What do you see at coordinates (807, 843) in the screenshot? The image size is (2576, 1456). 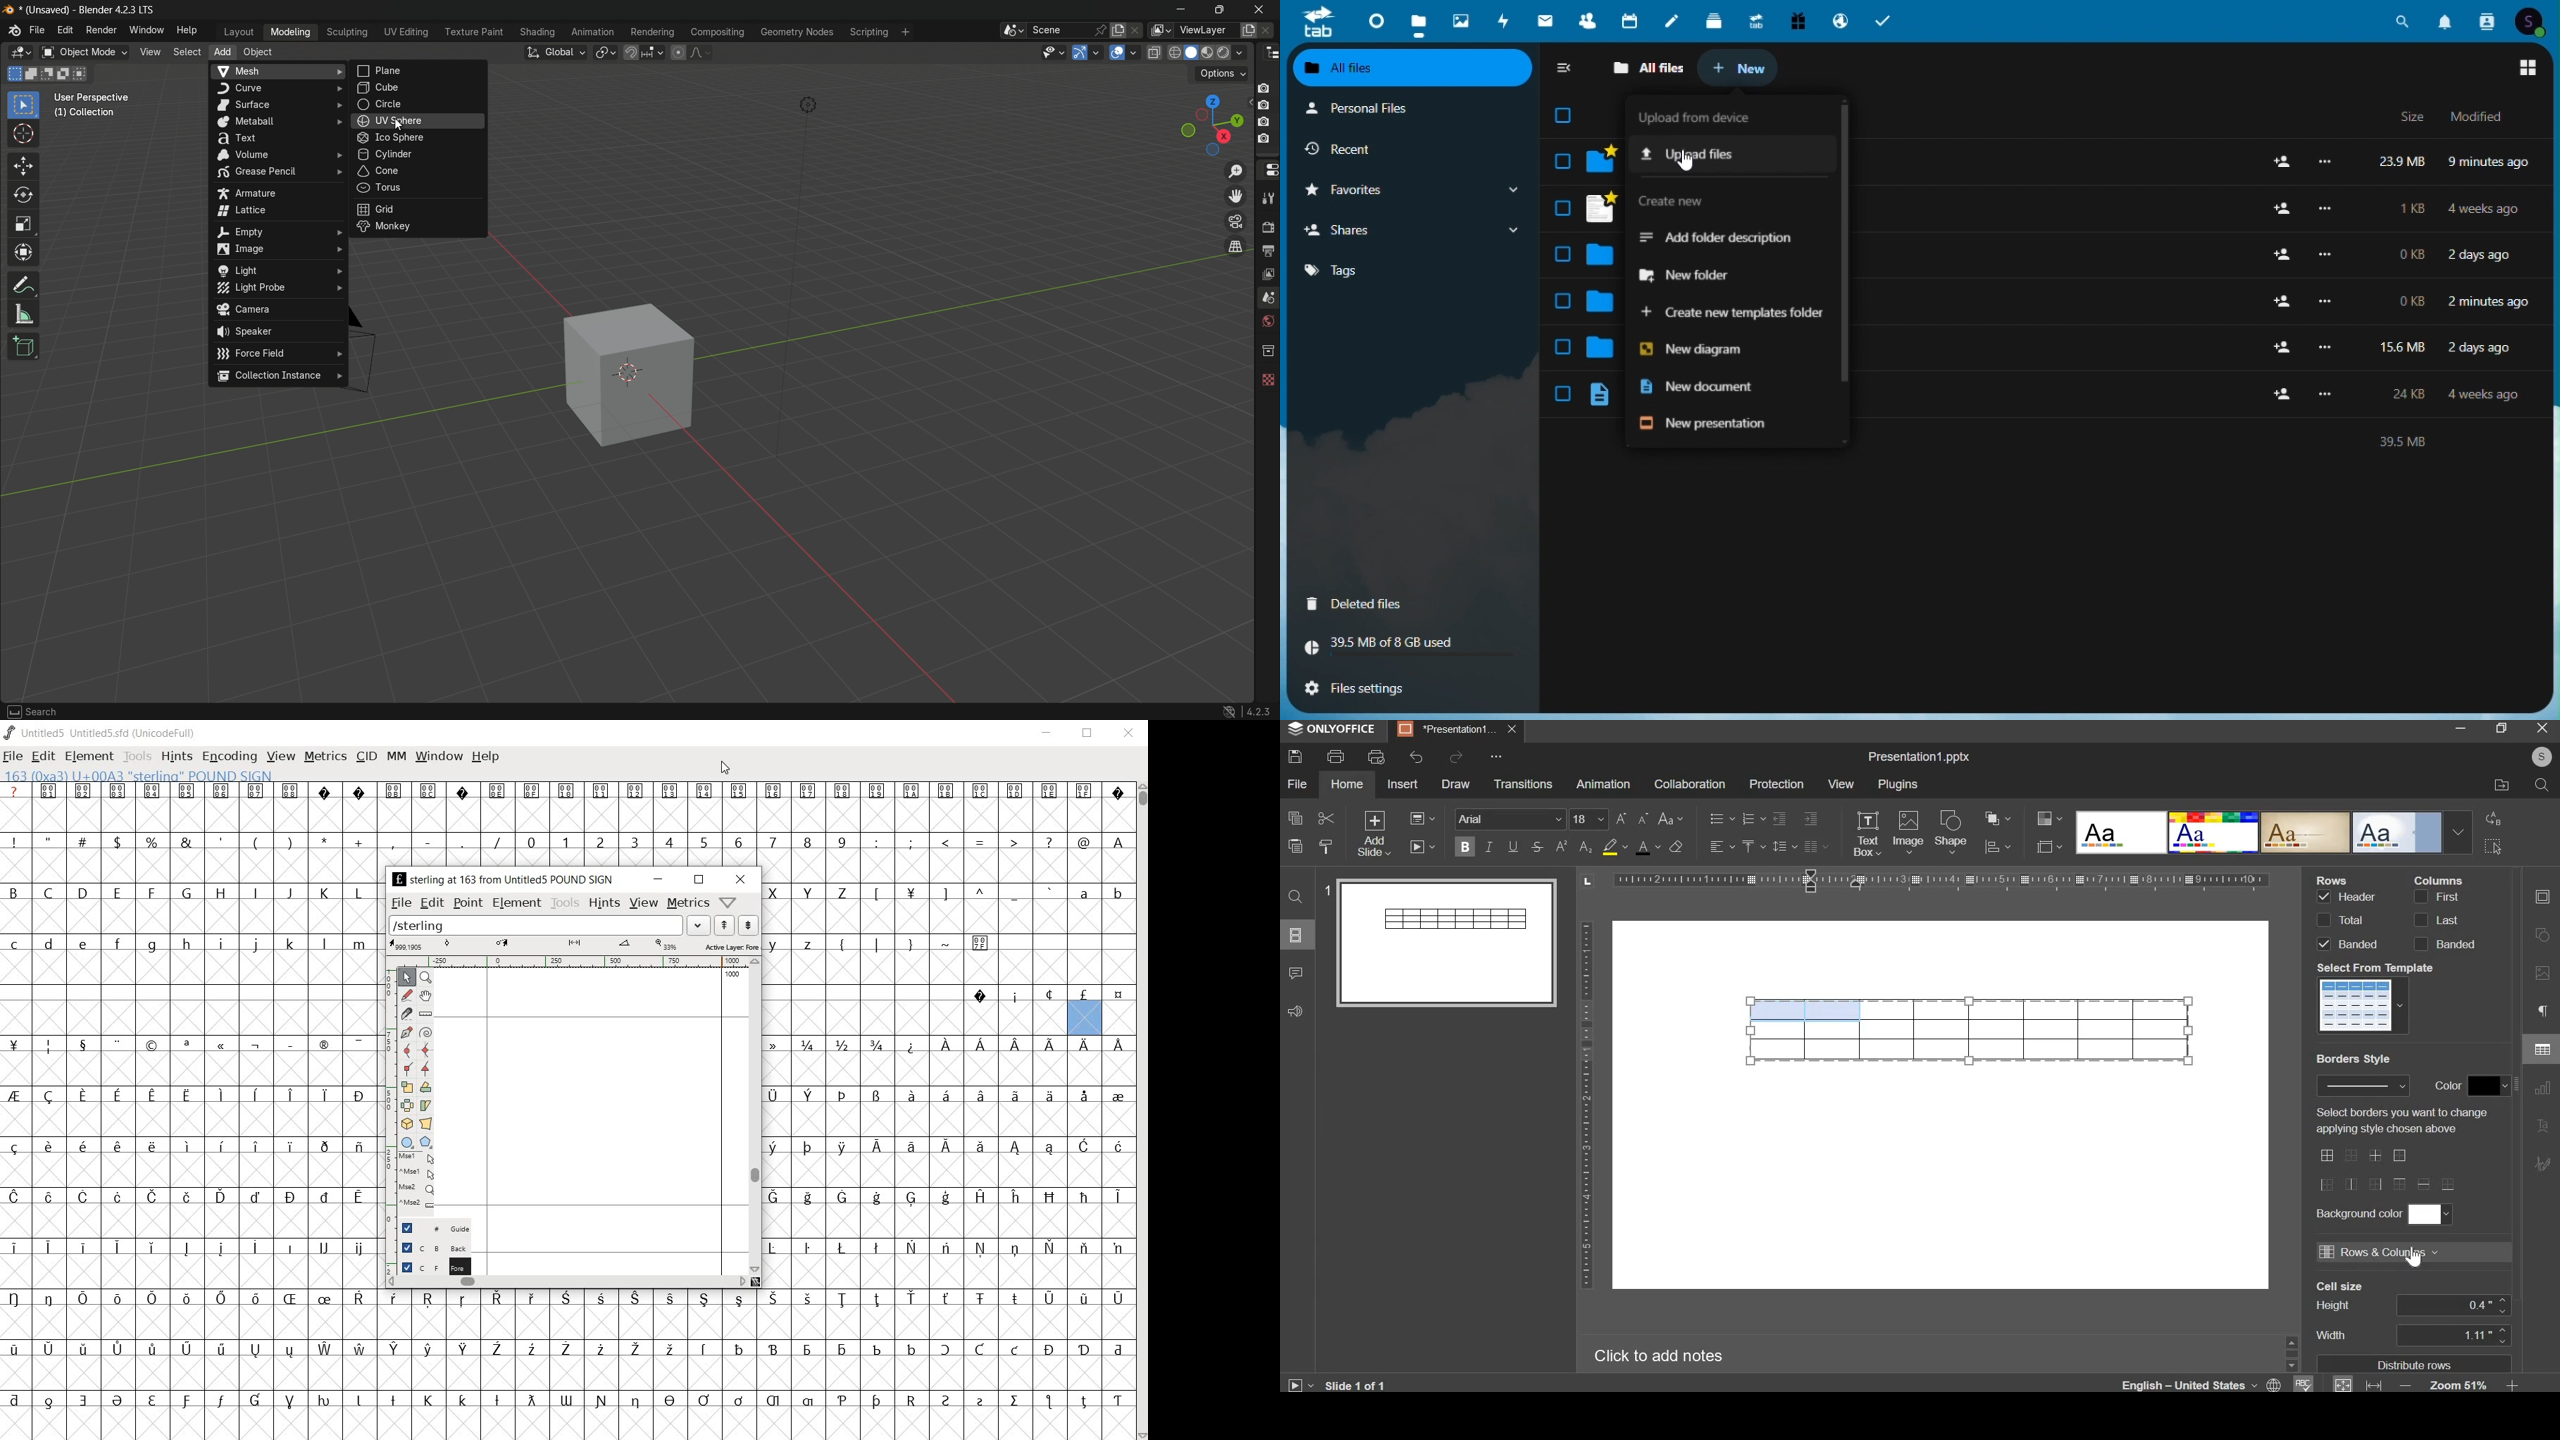 I see `8` at bounding box center [807, 843].